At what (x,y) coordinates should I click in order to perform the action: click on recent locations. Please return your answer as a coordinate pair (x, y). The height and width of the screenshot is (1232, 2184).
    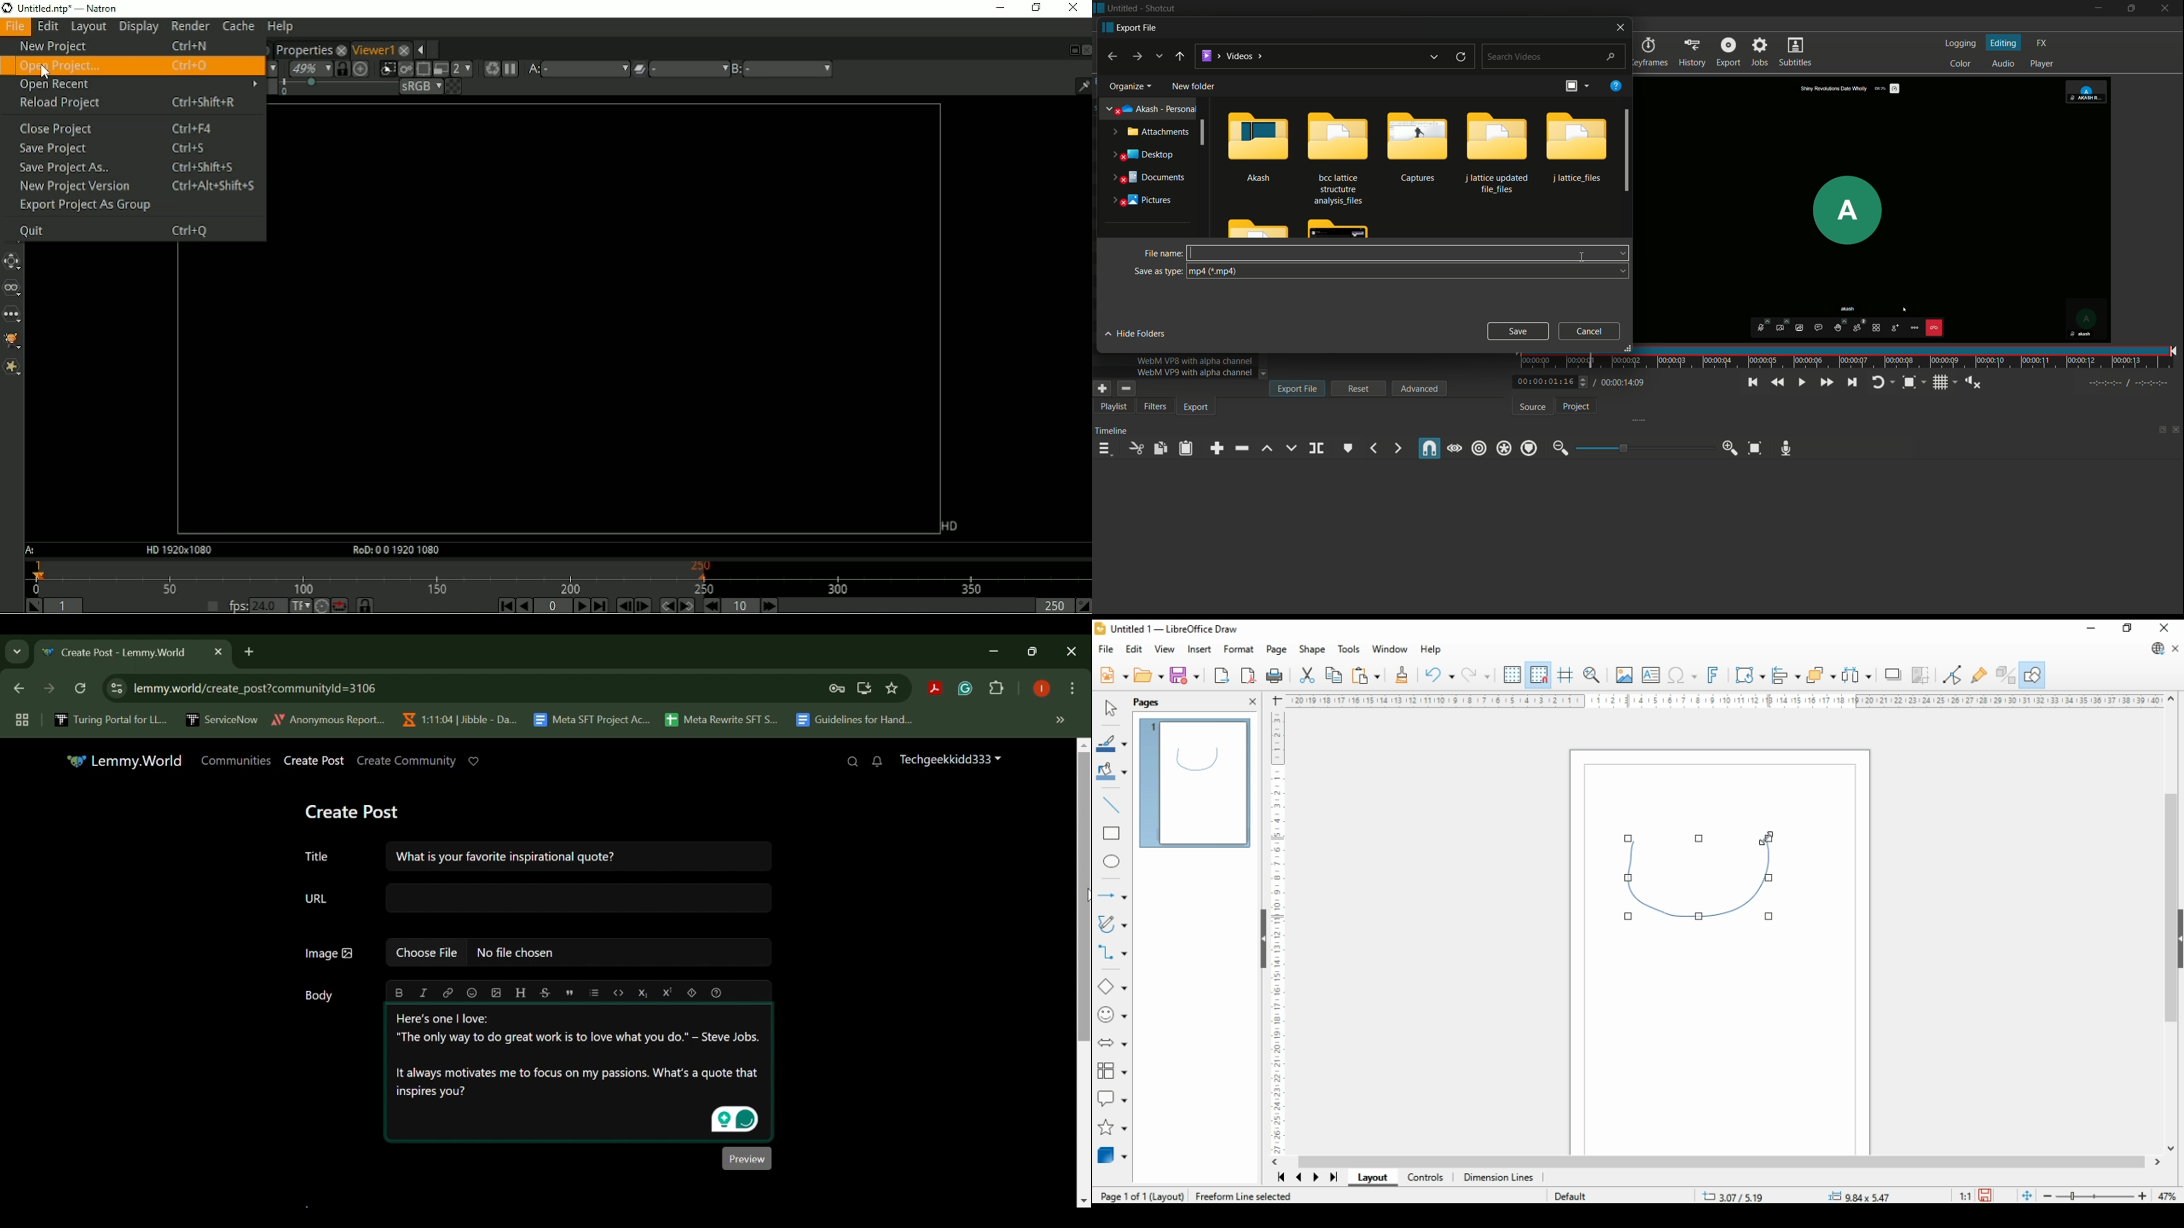
    Looking at the image, I should click on (1159, 57).